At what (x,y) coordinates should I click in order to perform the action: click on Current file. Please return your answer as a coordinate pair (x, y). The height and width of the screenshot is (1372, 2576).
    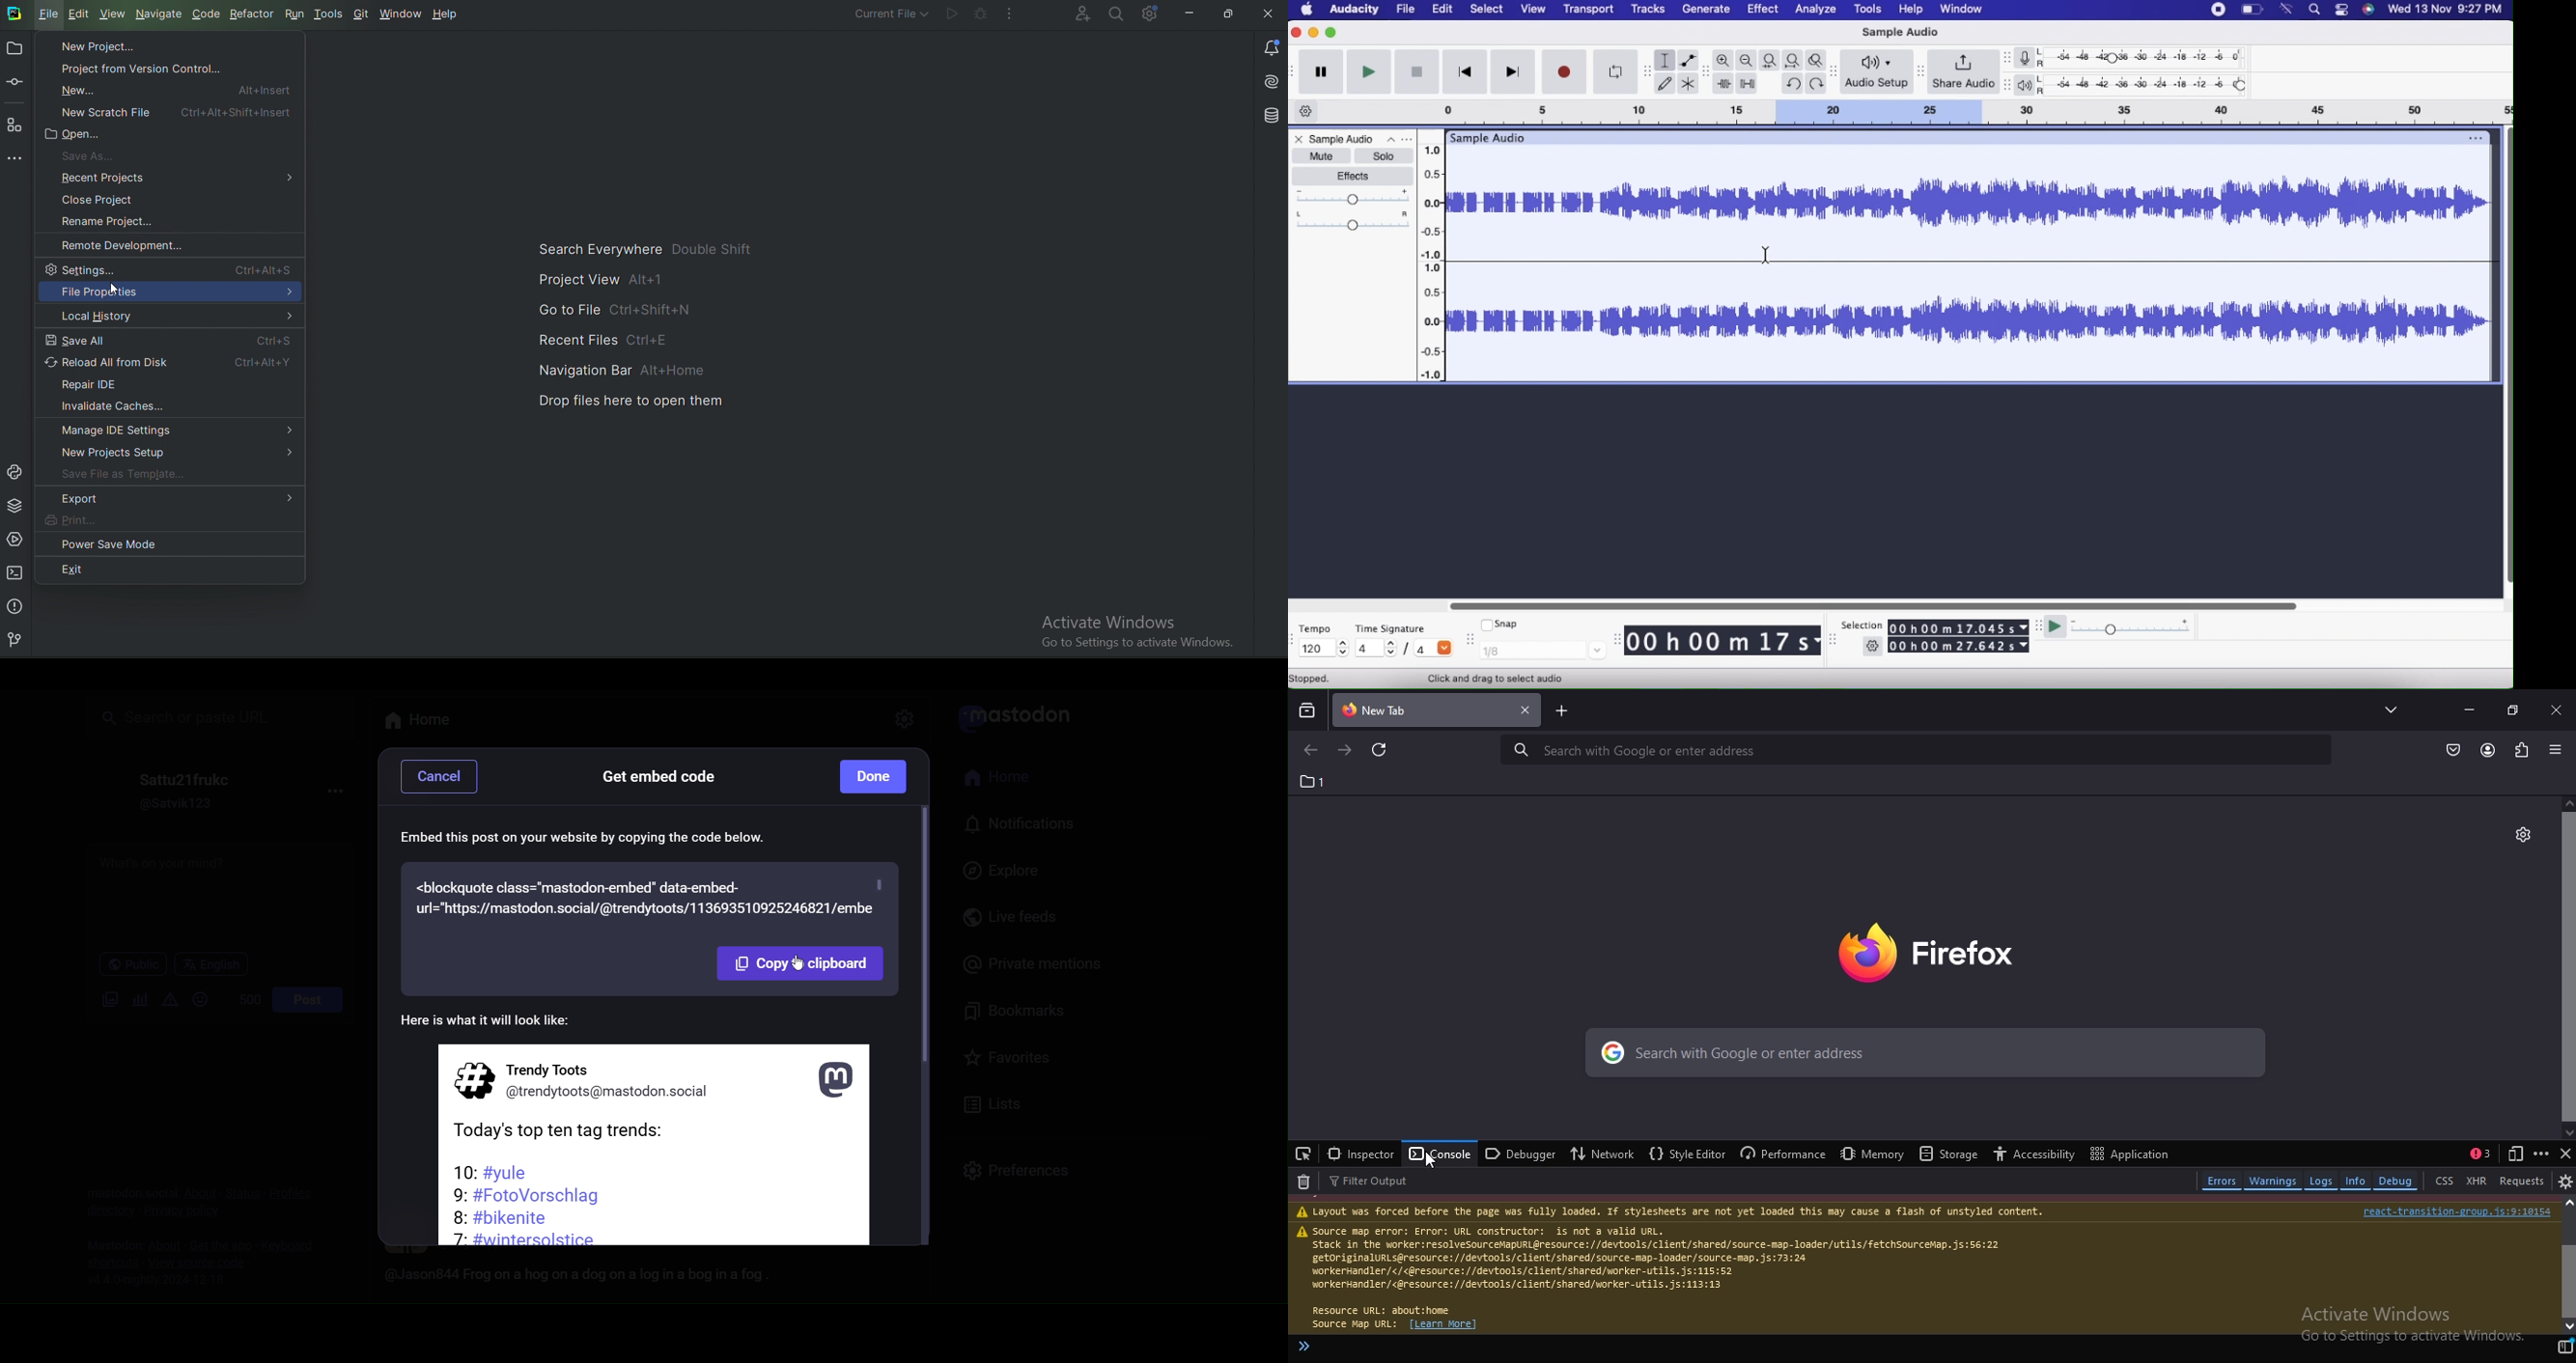
    Looking at the image, I should click on (891, 12).